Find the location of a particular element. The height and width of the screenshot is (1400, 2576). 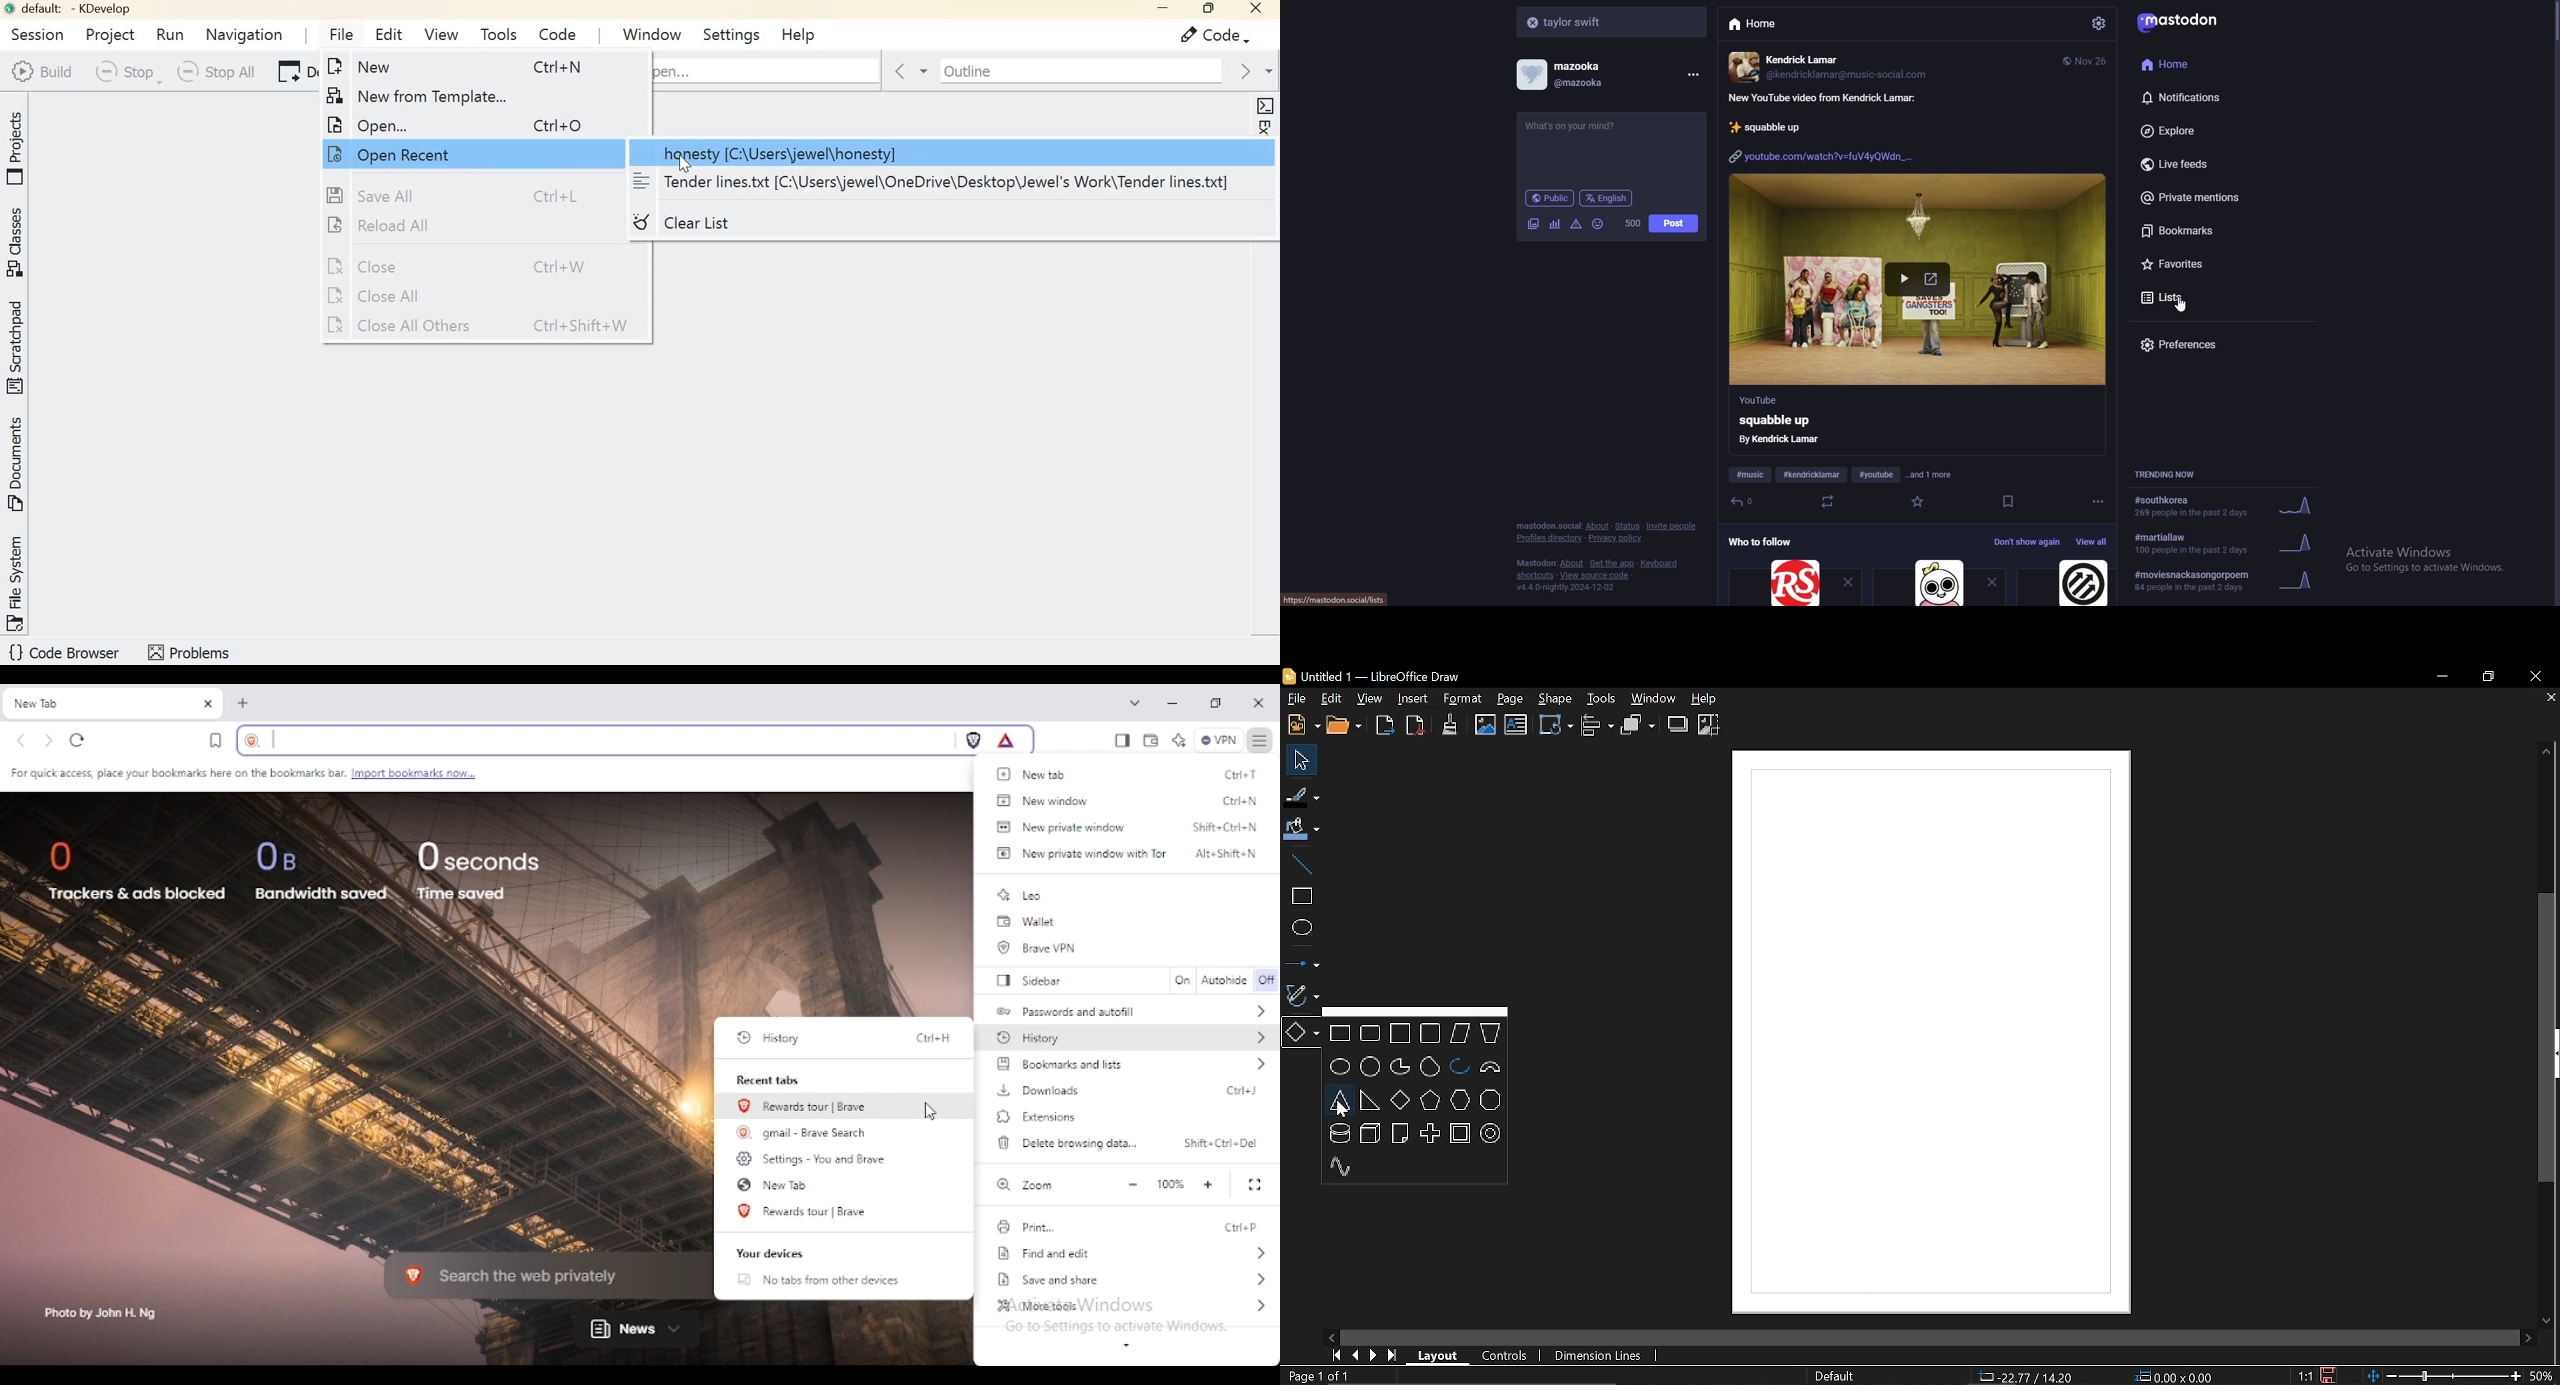

Help is located at coordinates (1713, 698).